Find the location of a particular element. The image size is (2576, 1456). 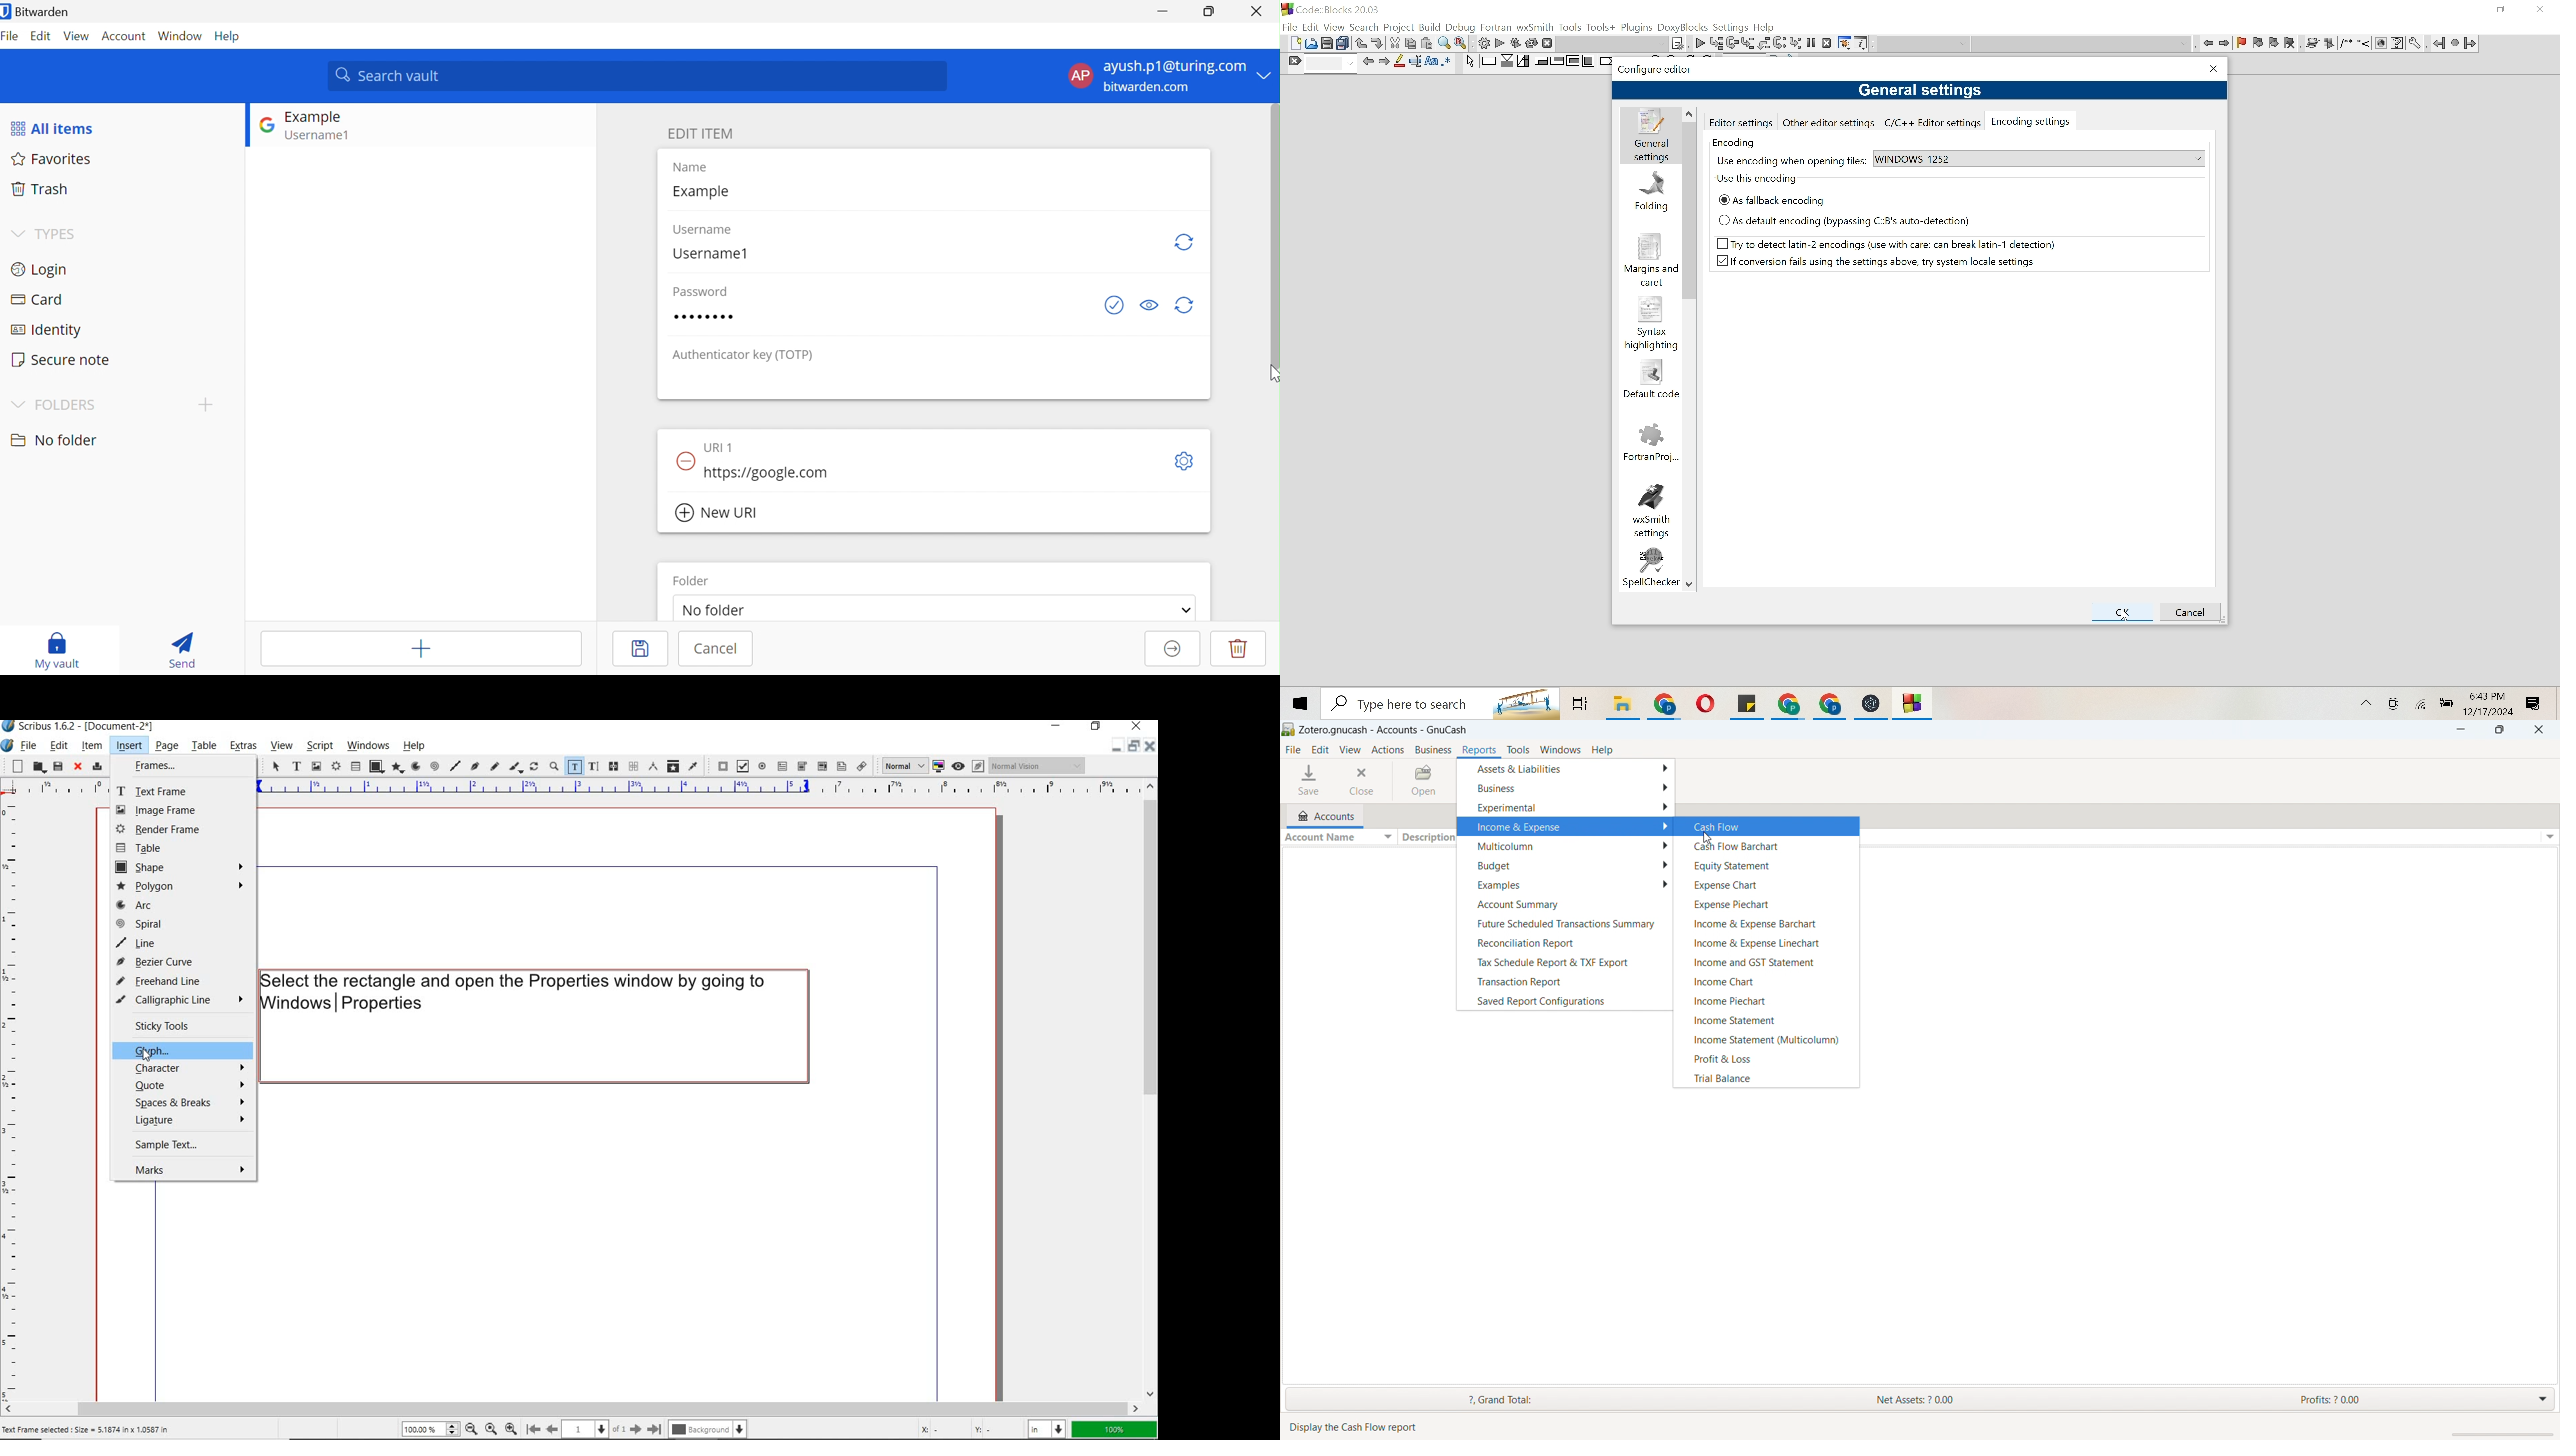

sample text is located at coordinates (177, 1143).